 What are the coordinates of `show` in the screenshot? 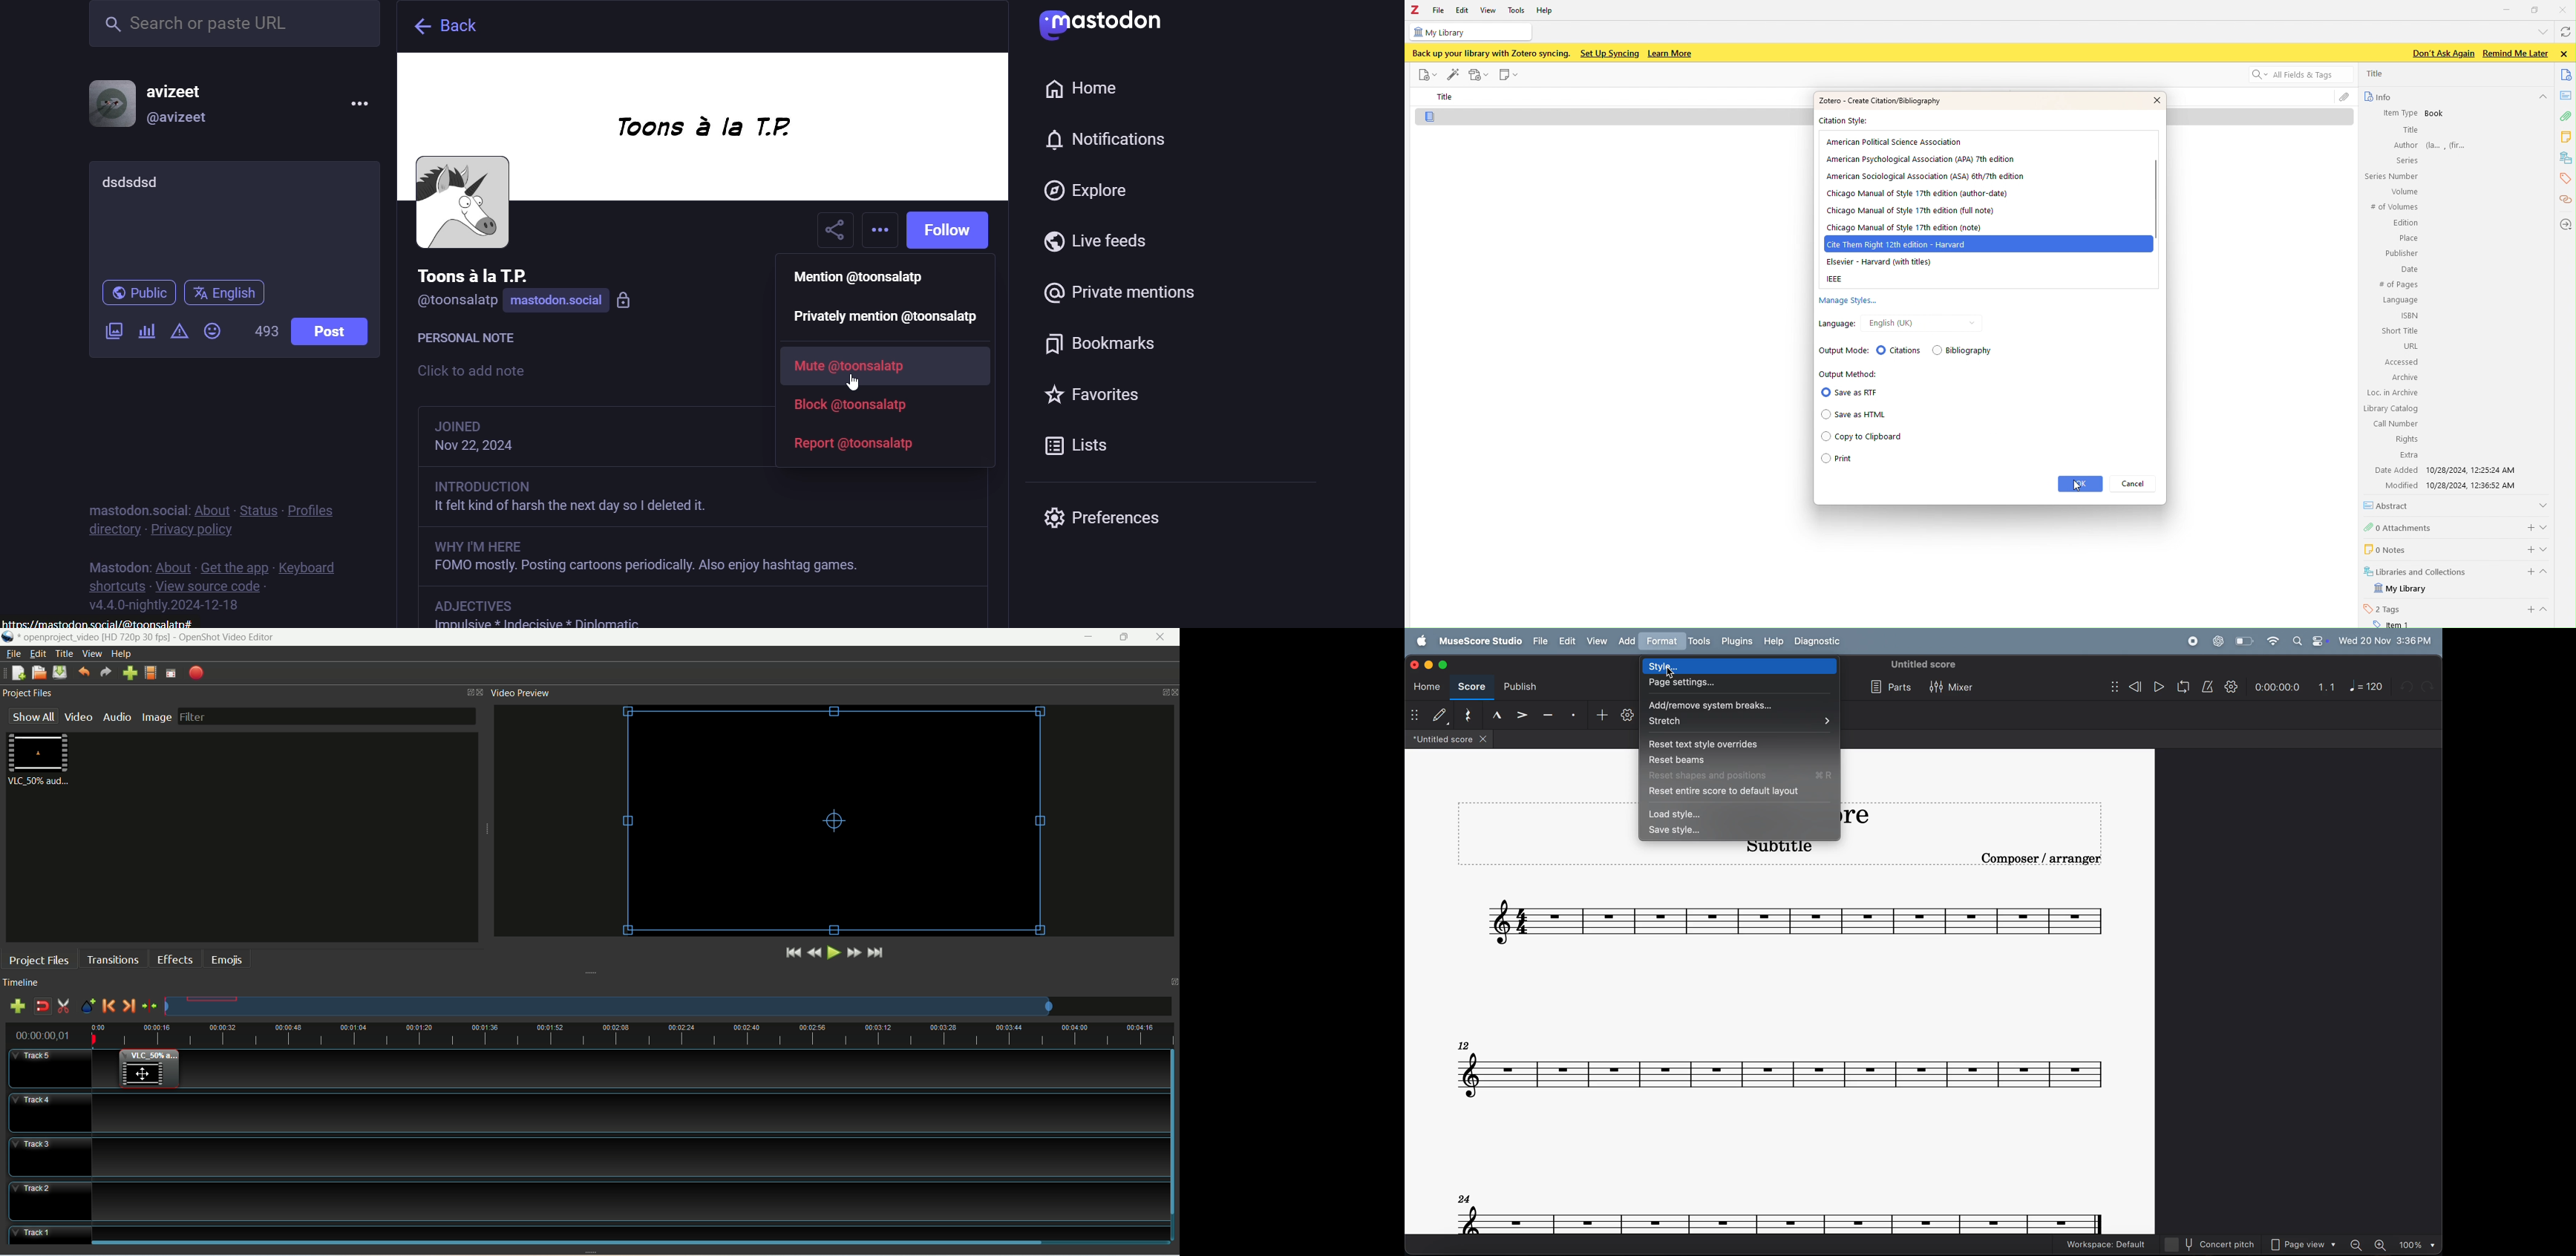 It's located at (2548, 609).